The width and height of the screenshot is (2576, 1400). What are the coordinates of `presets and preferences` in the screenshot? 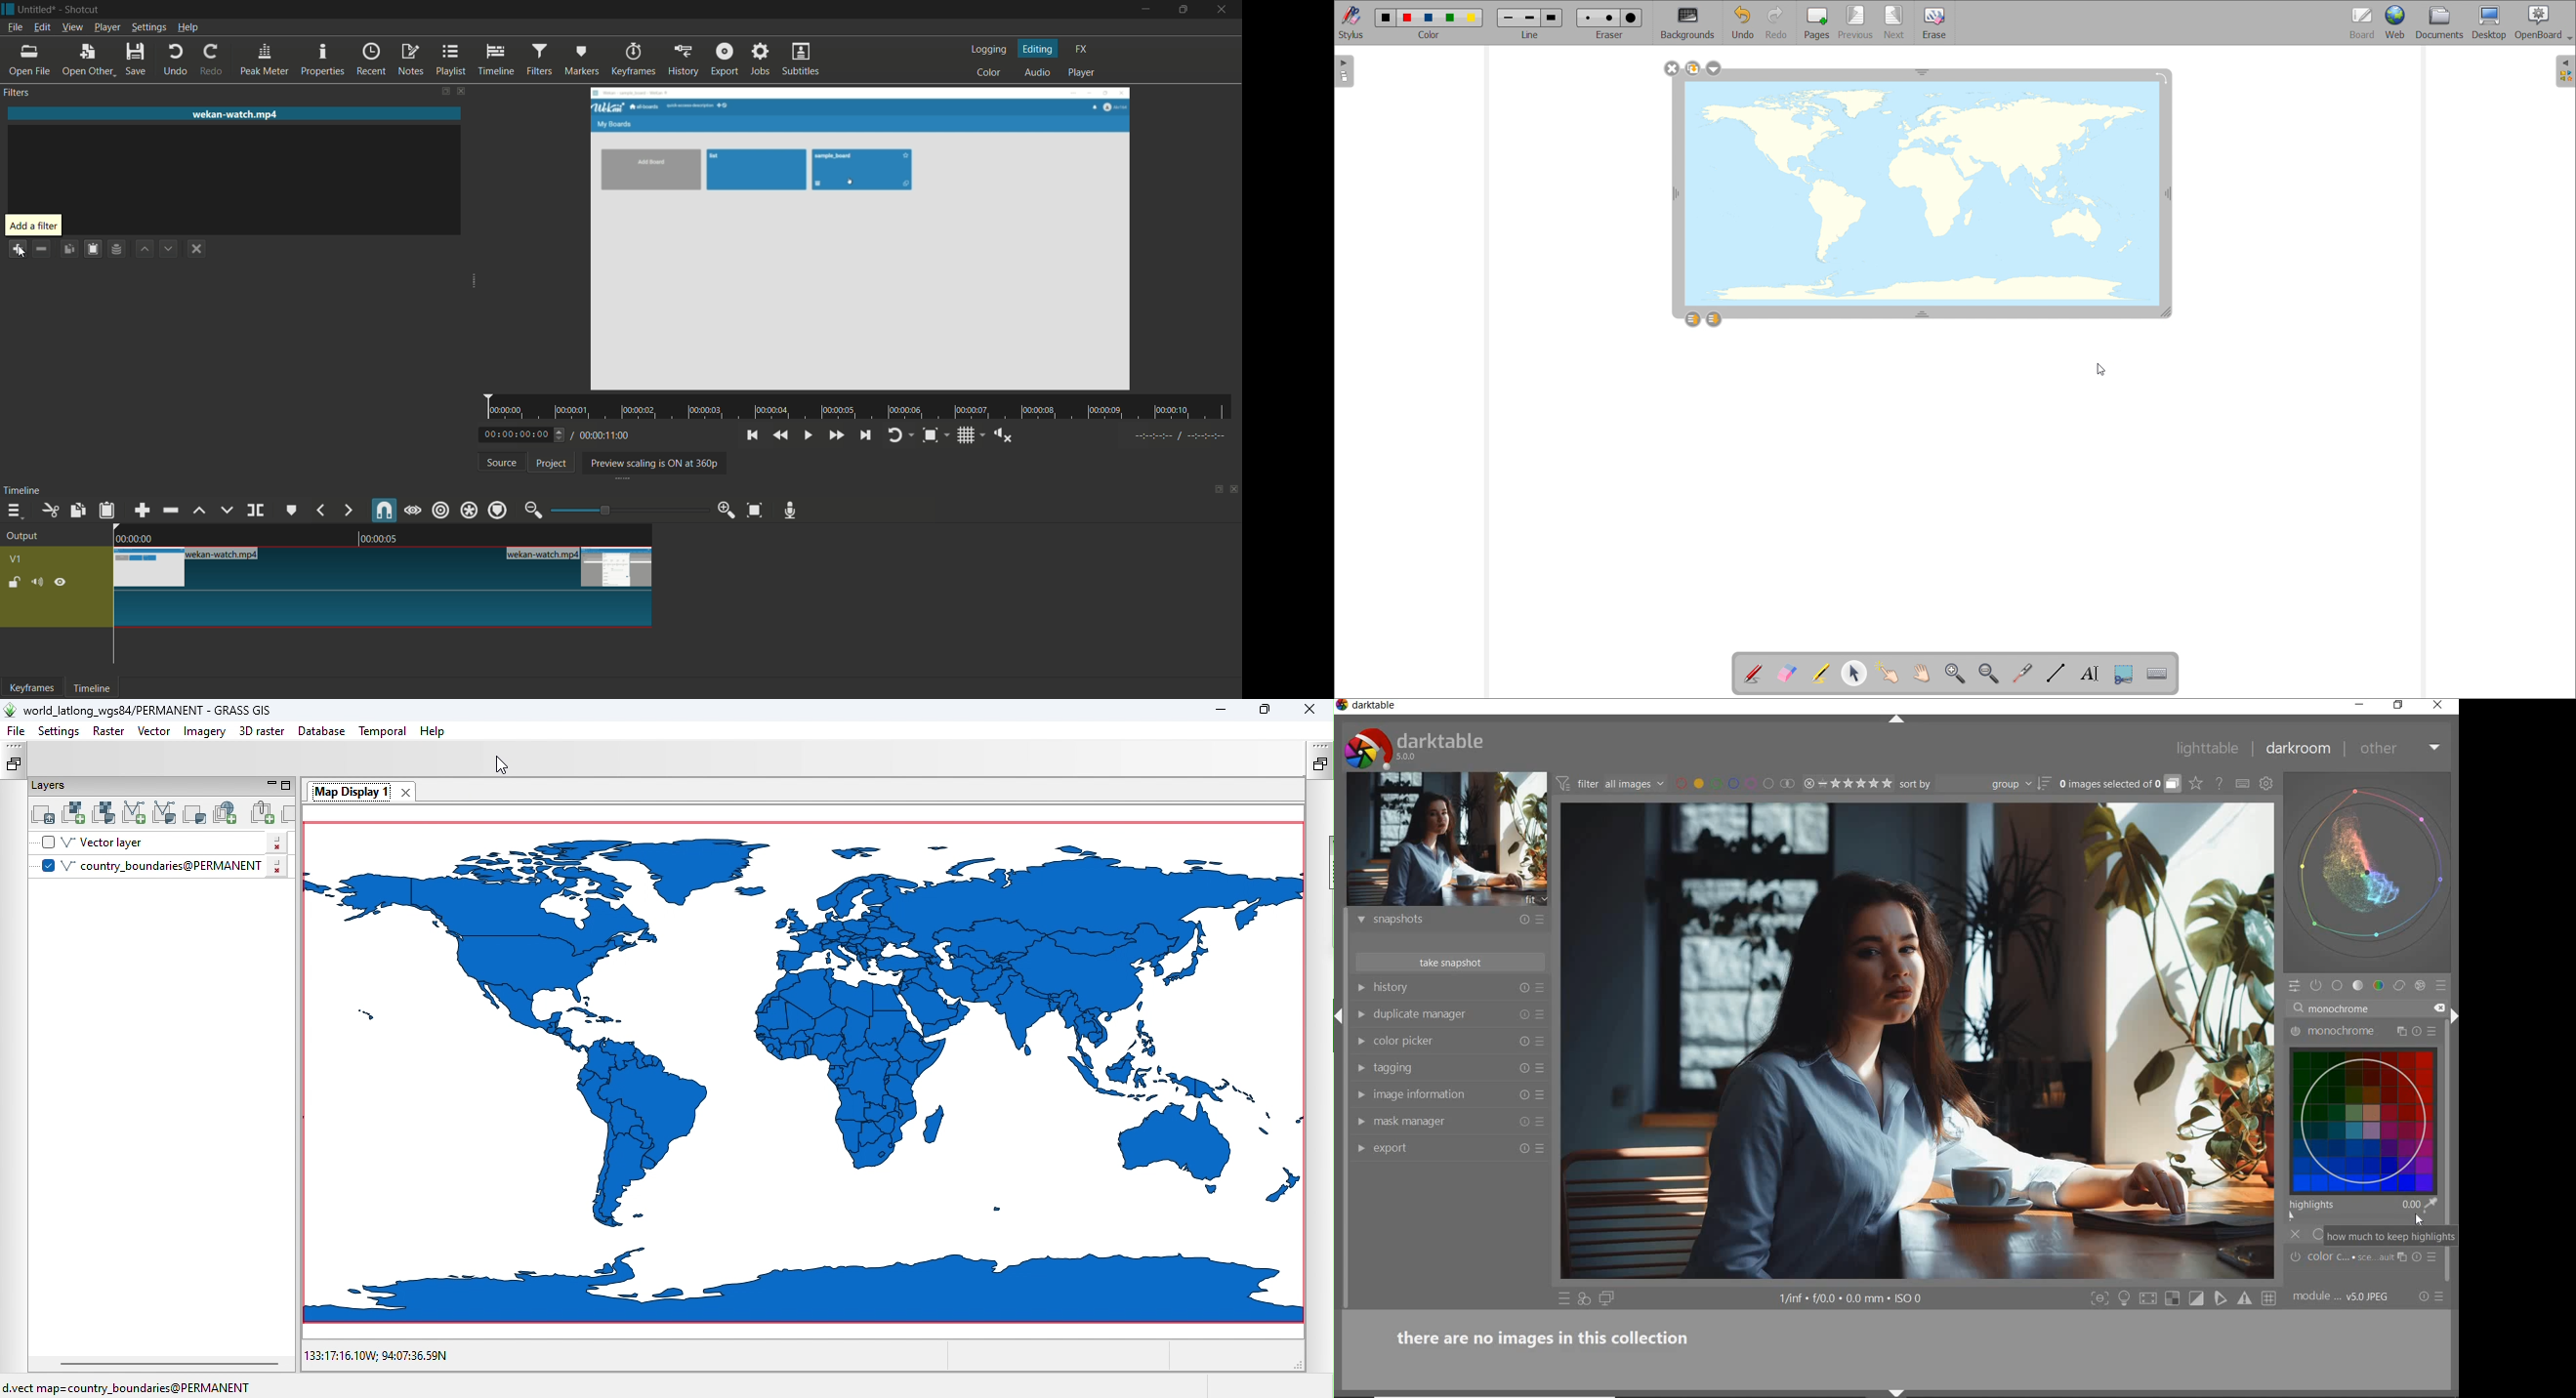 It's located at (1539, 919).